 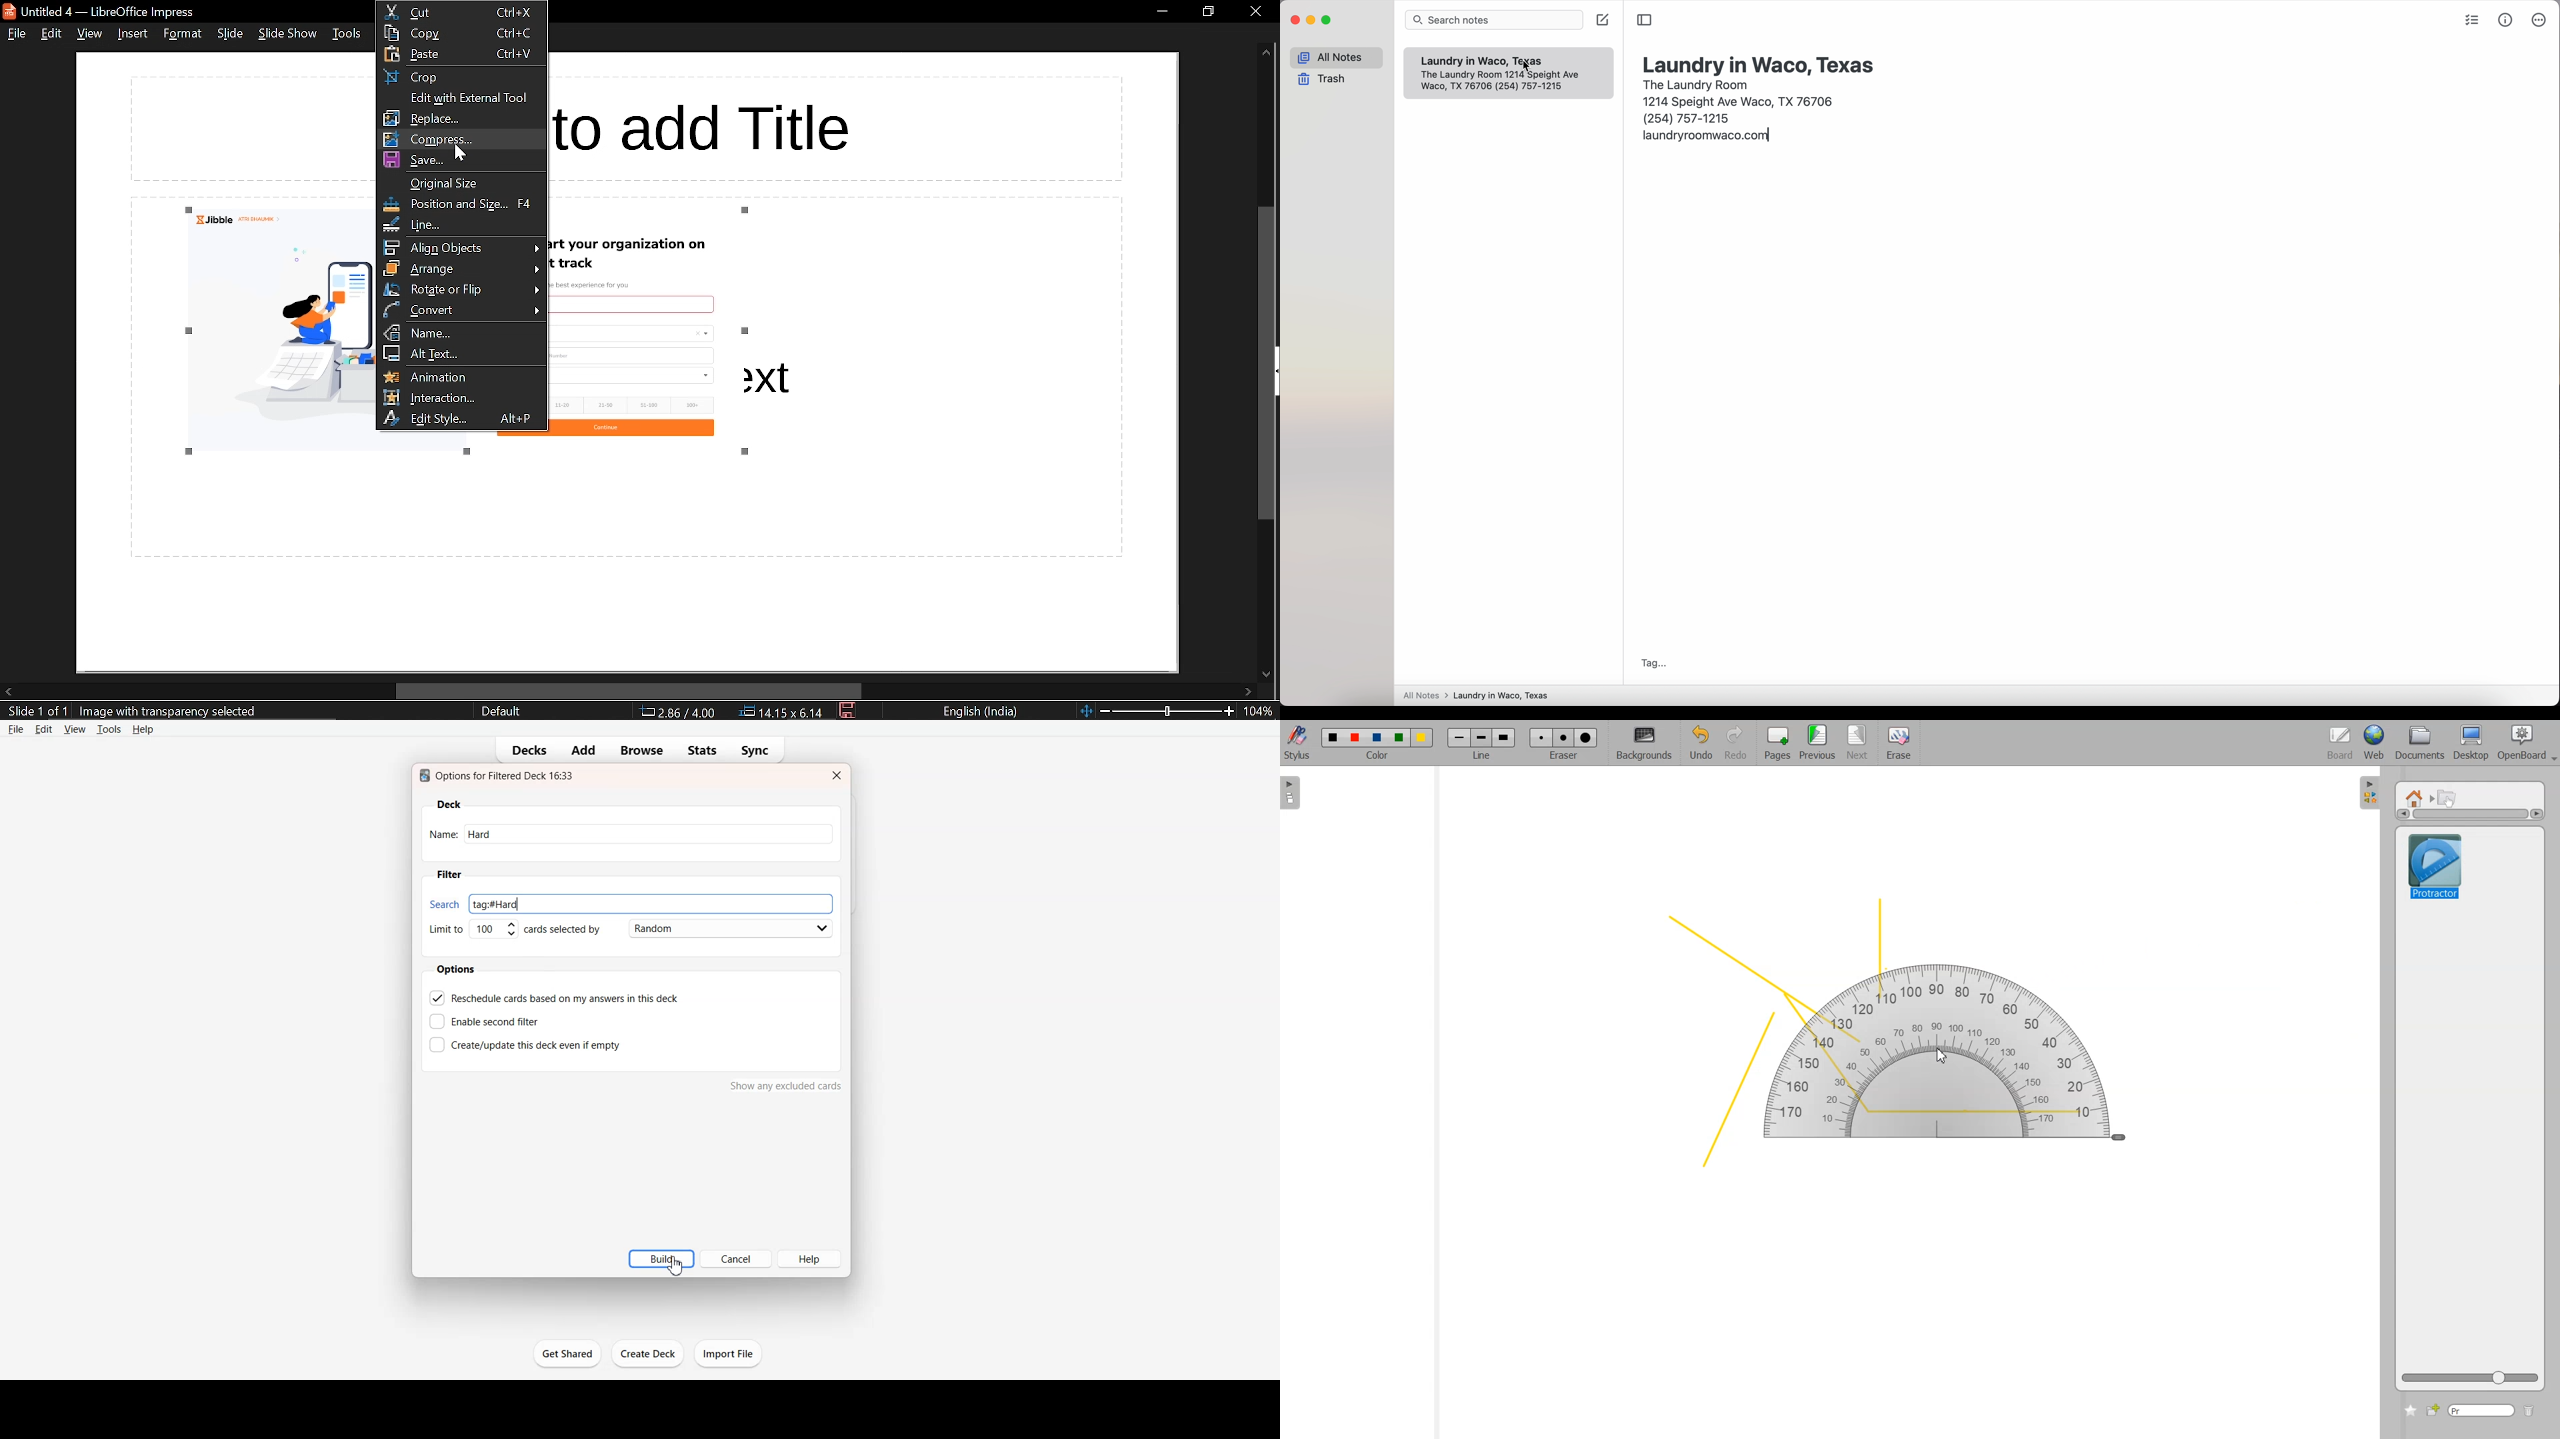 I want to click on Cursor, so click(x=679, y=1269).